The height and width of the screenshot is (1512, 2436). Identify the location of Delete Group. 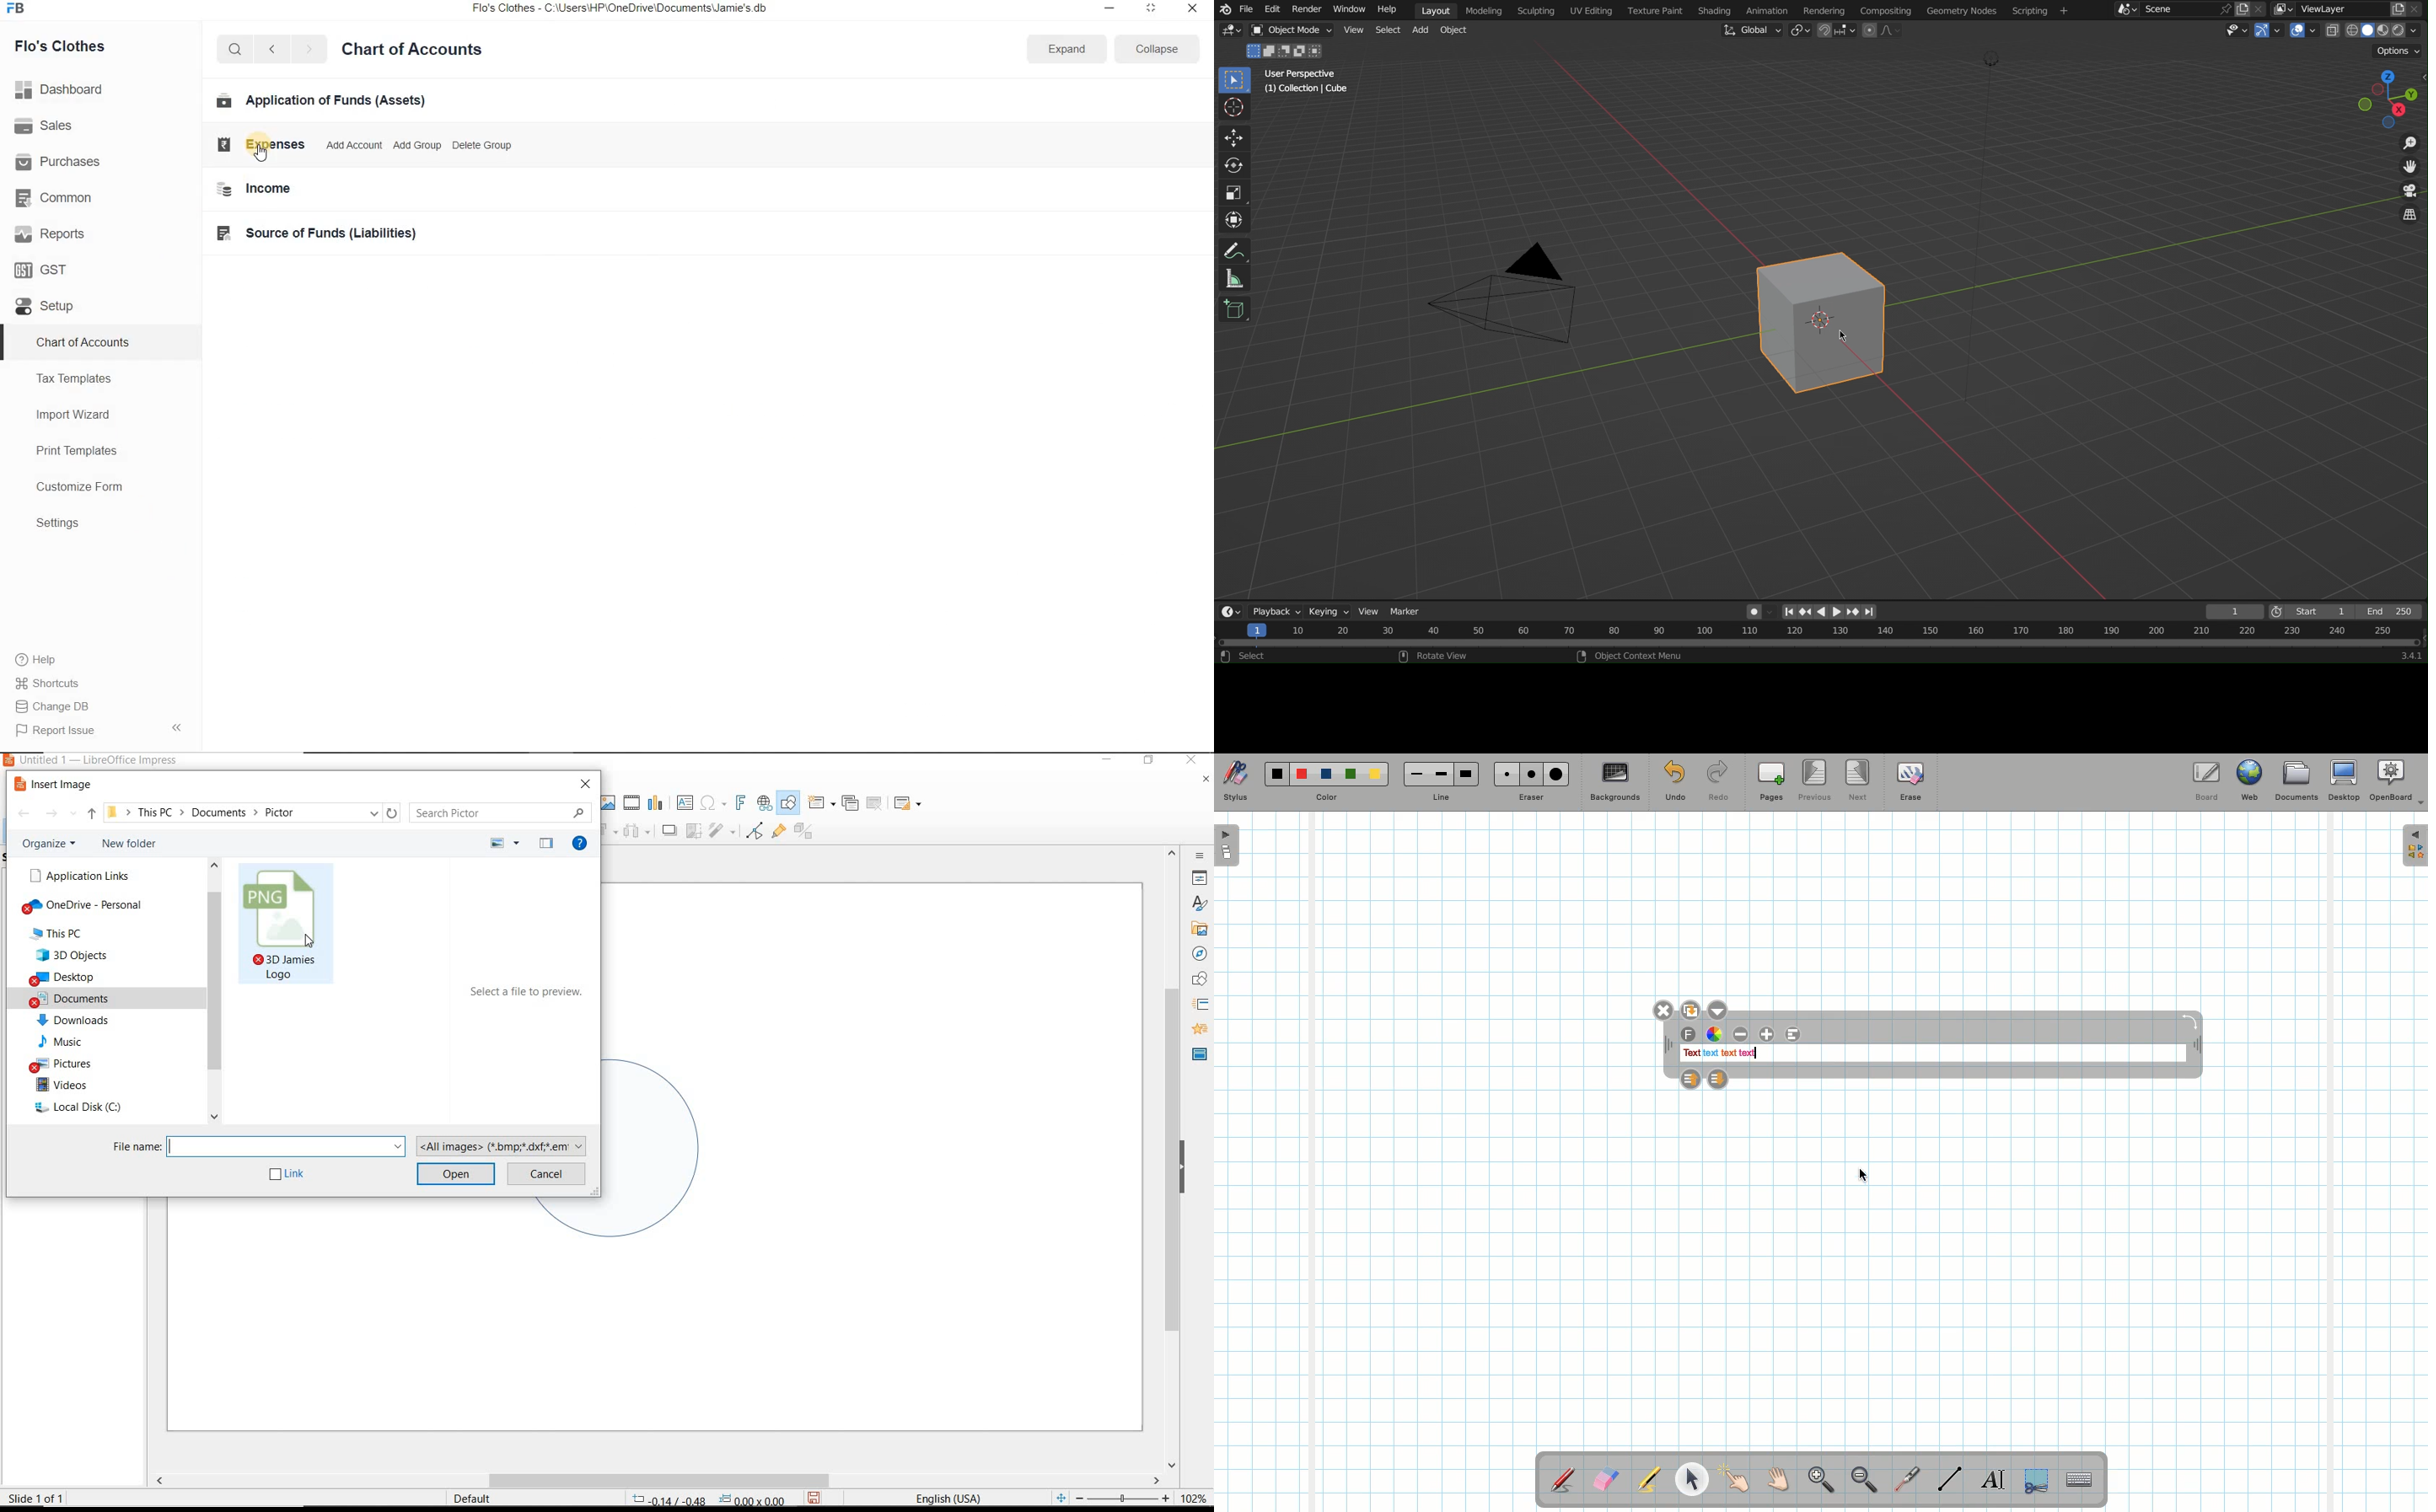
(483, 146).